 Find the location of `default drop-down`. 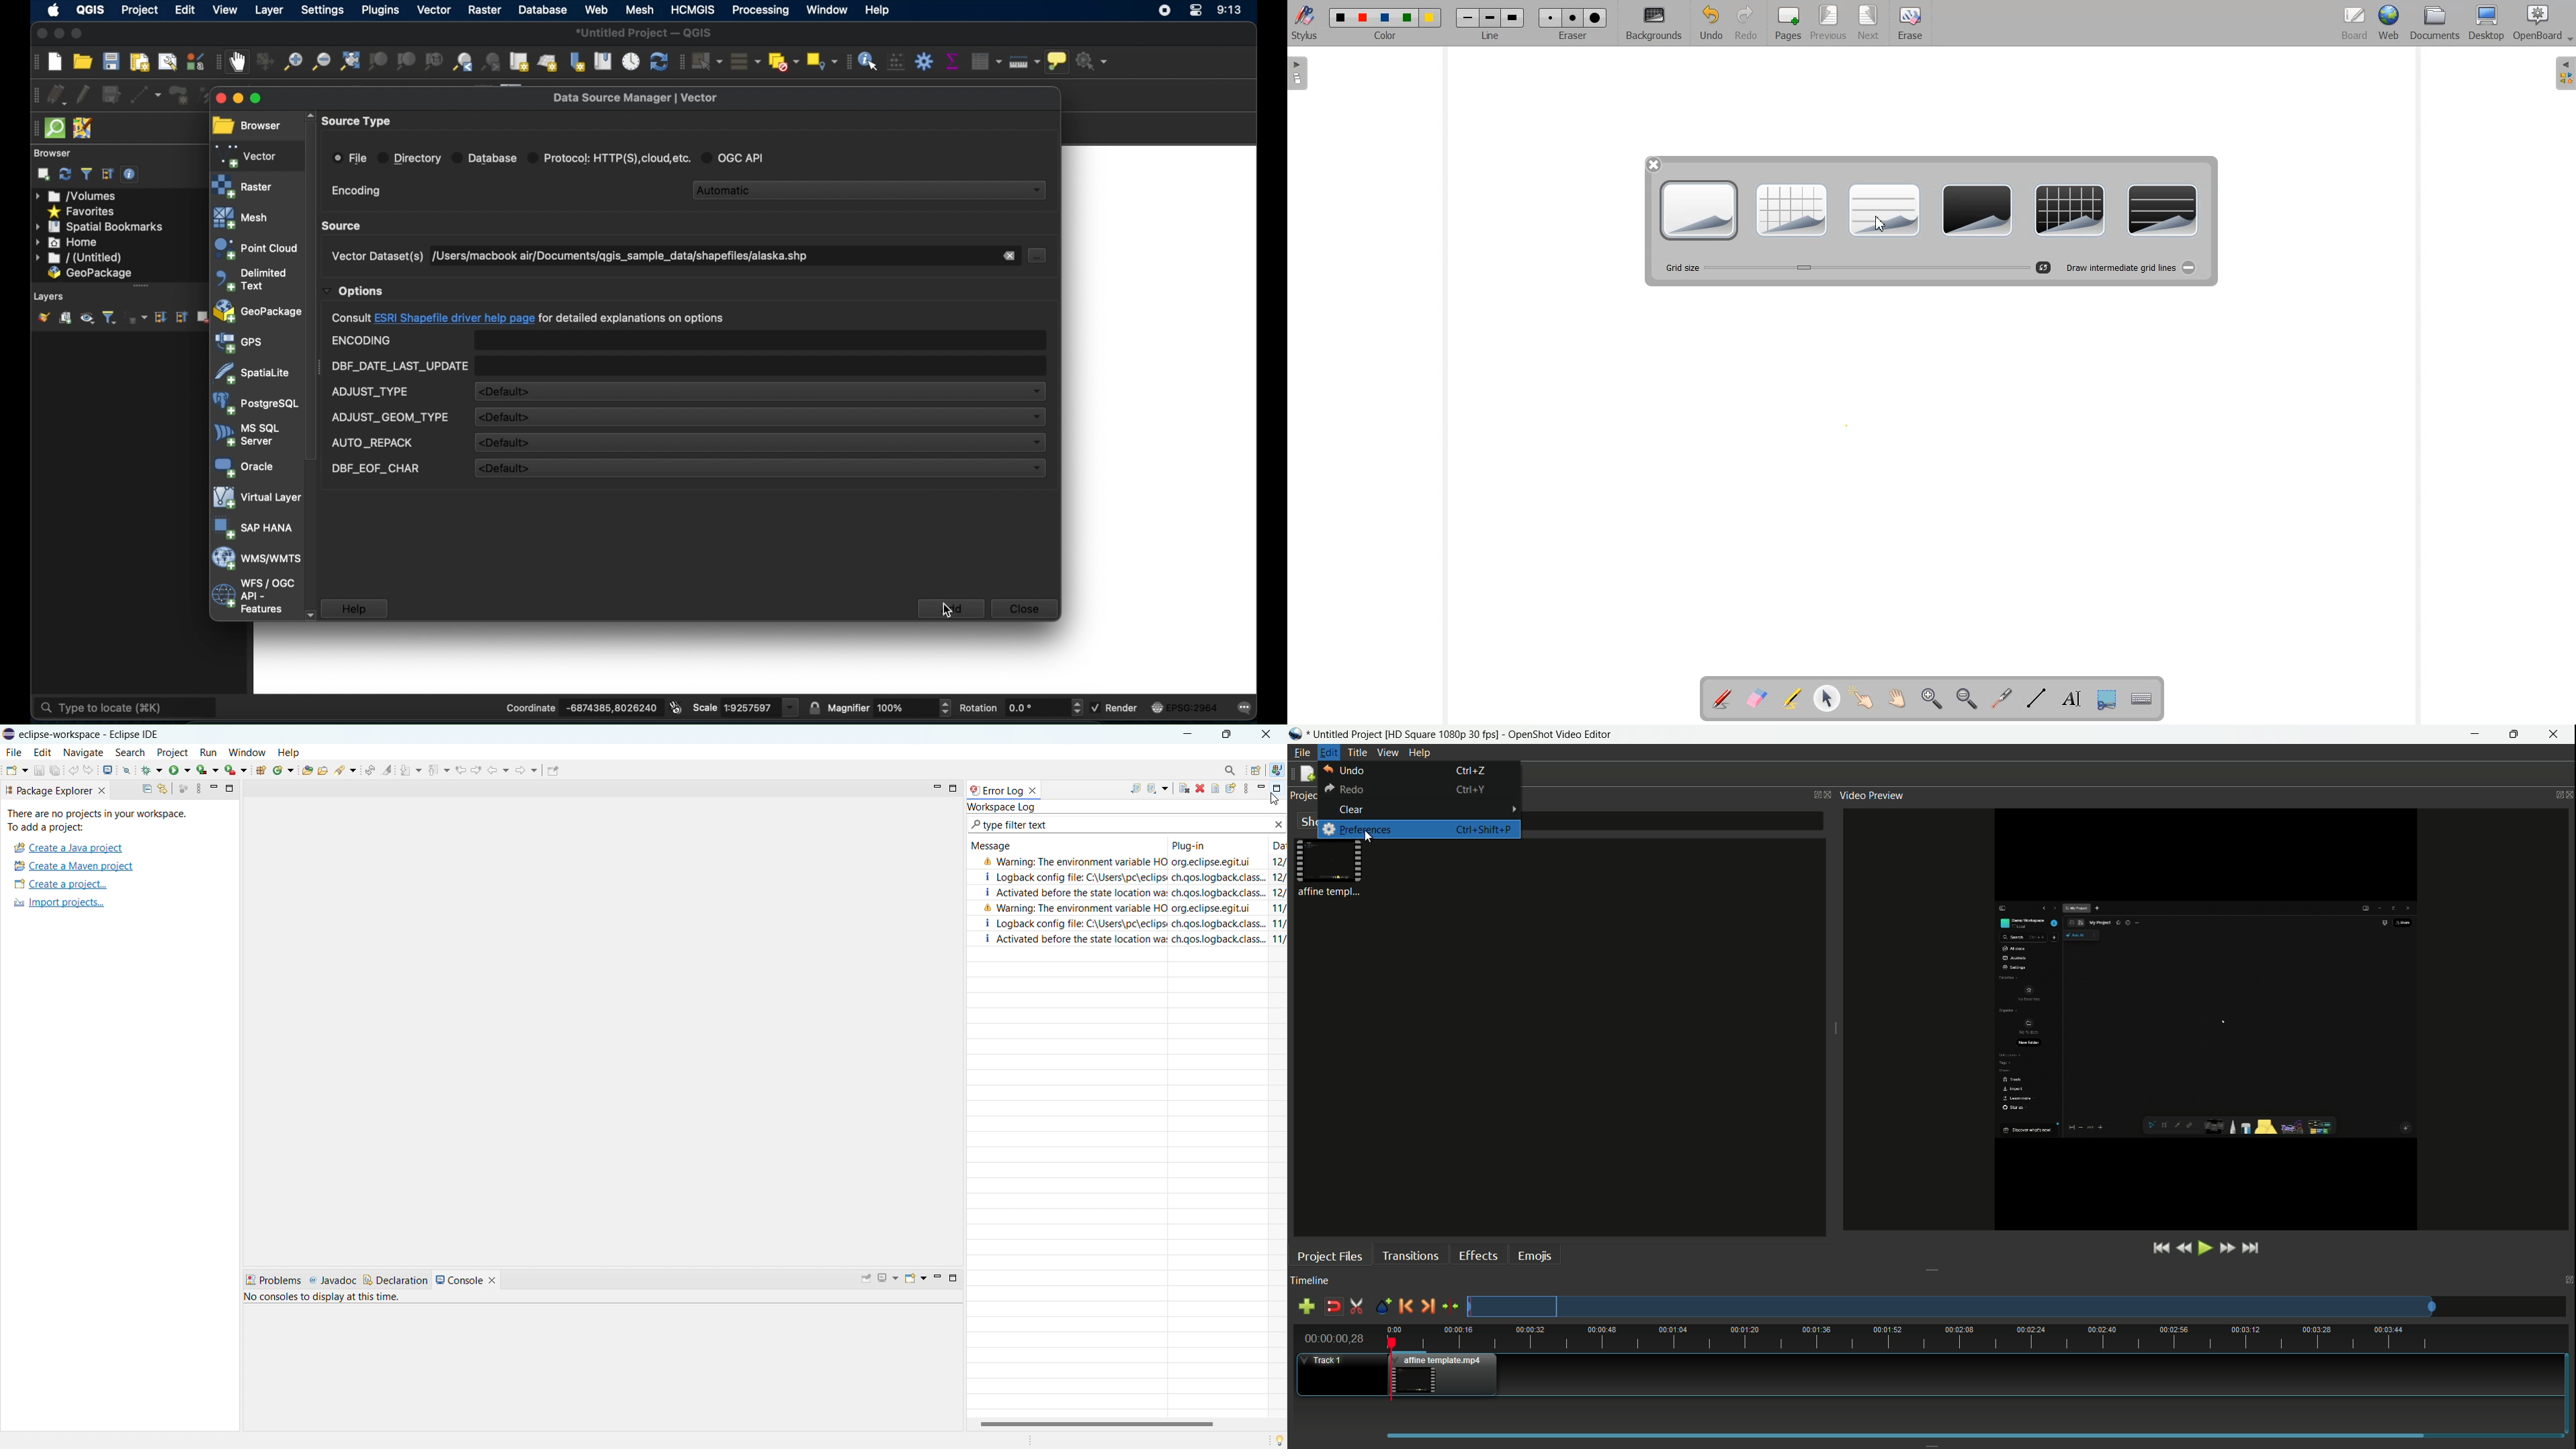

default drop-down is located at coordinates (761, 391).